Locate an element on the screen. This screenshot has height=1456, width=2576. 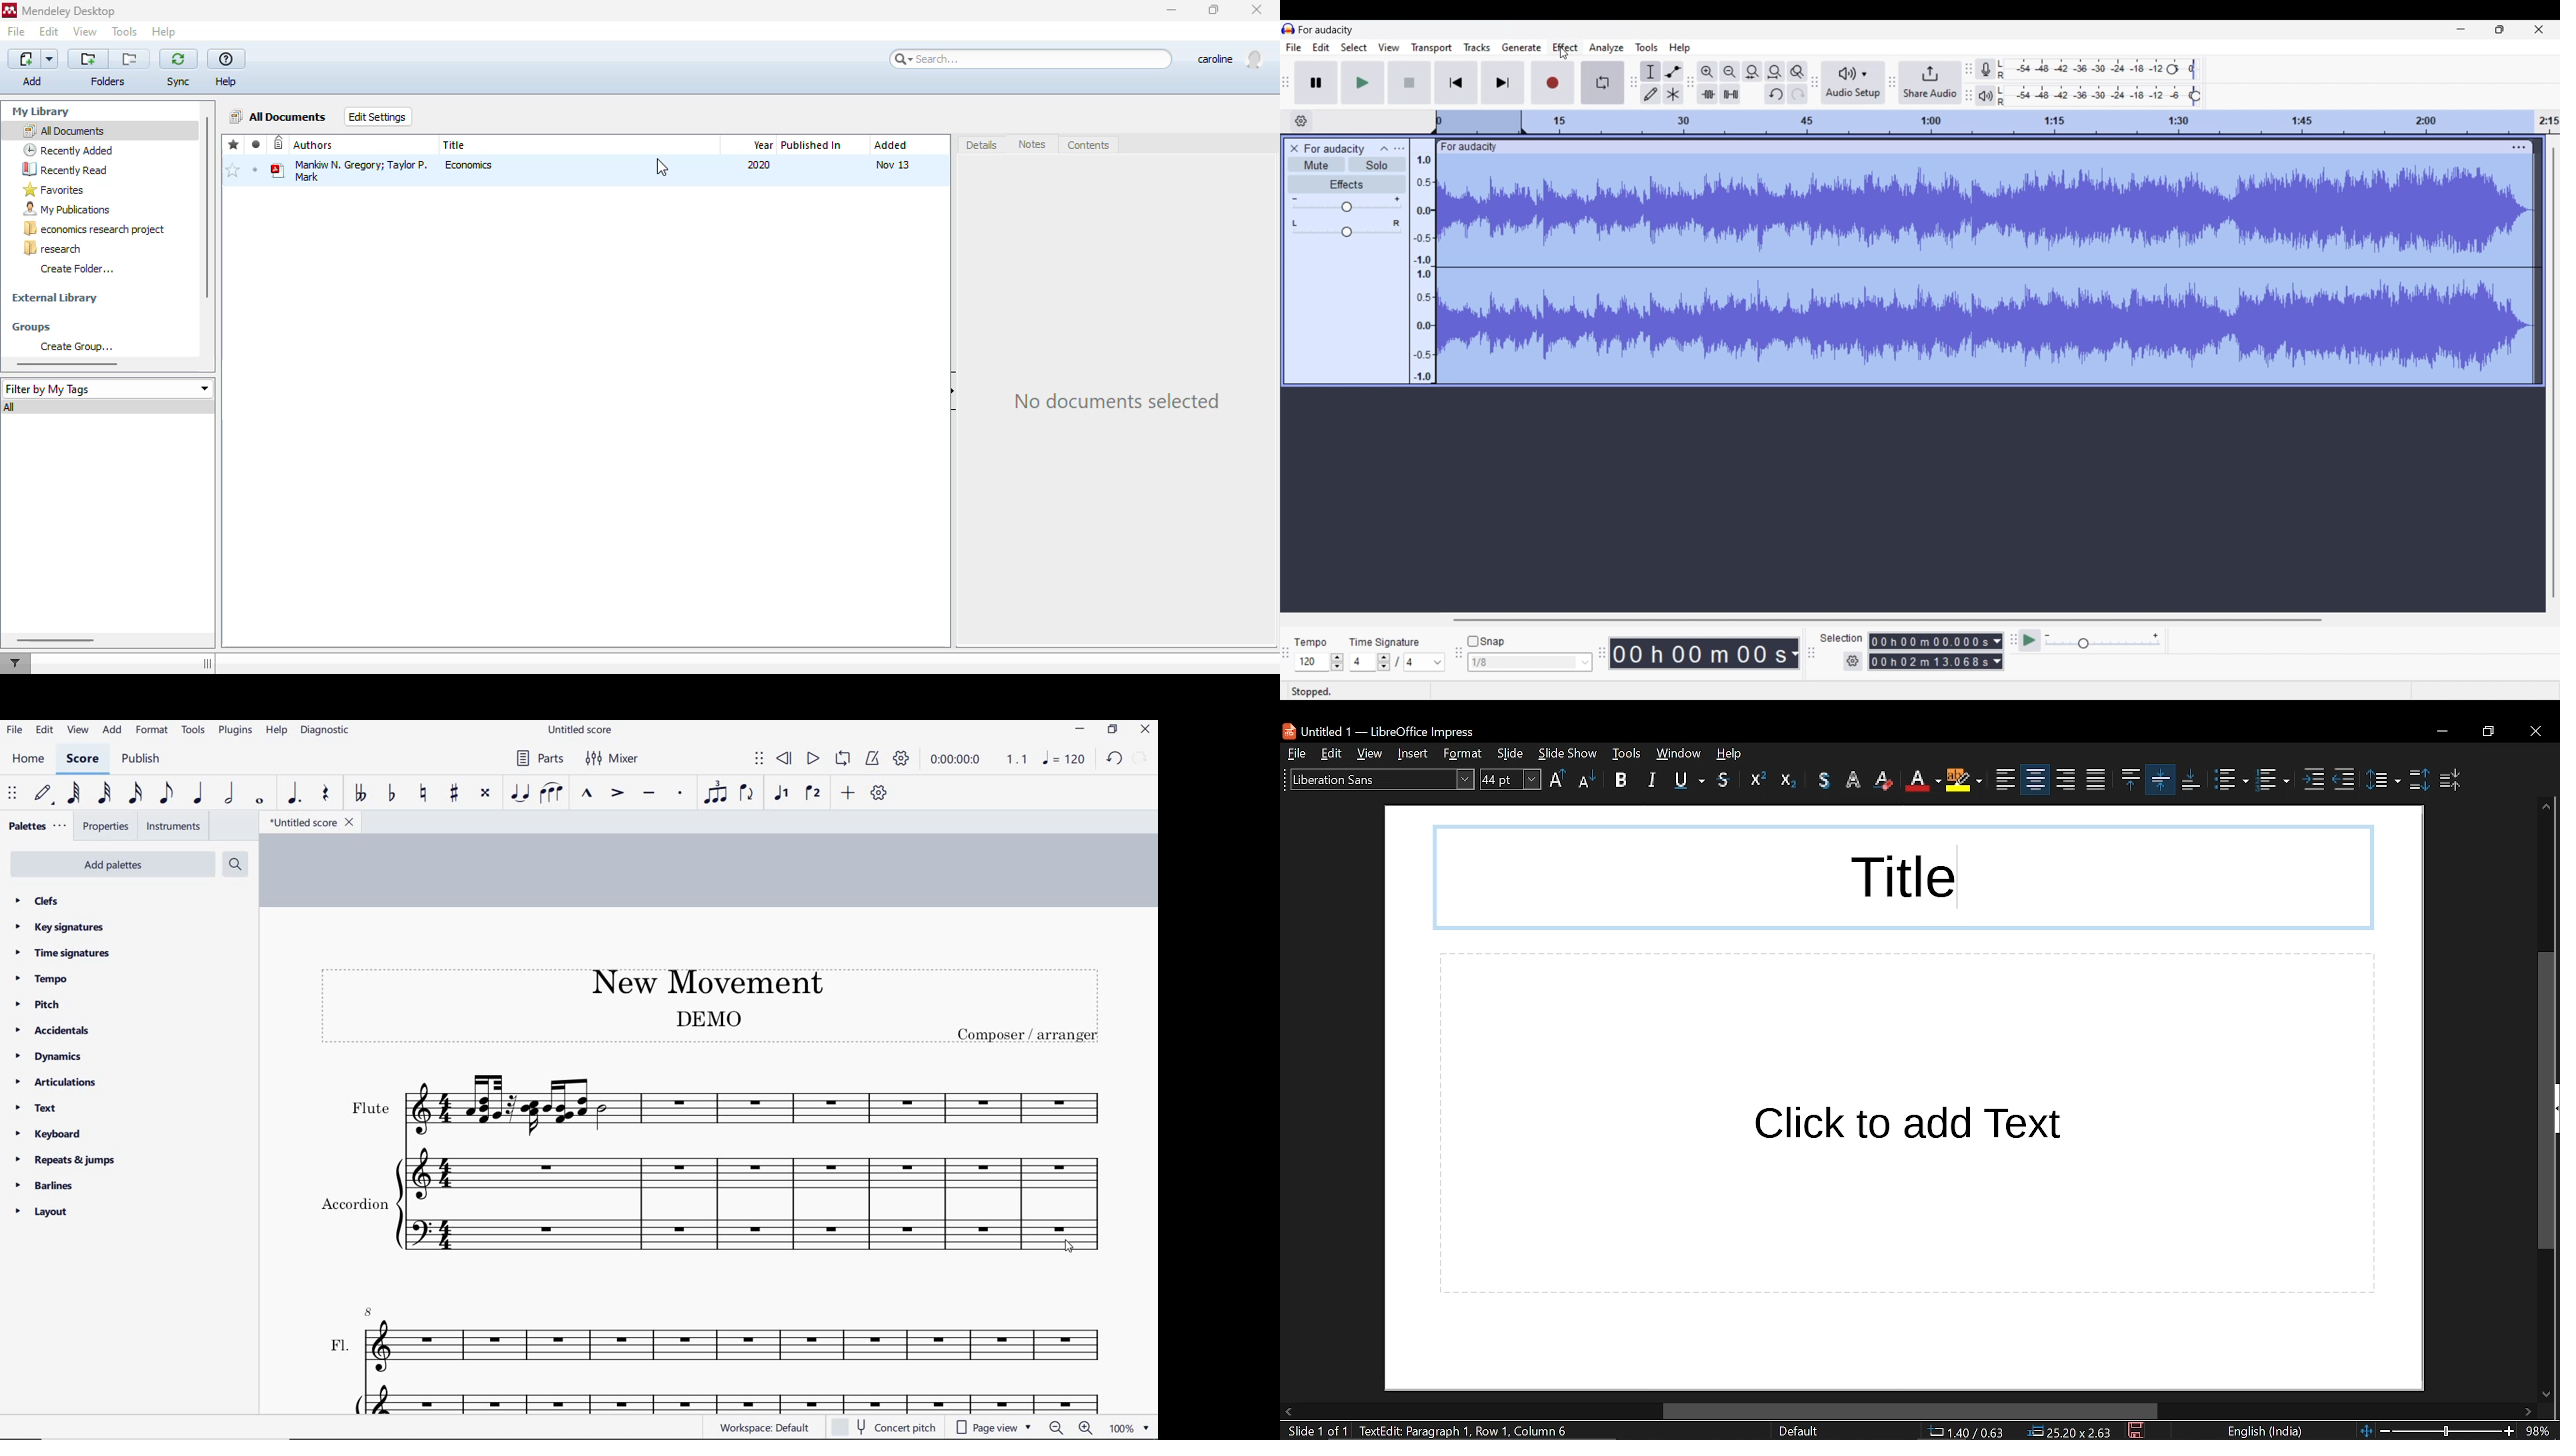
click to add text is located at coordinates (1907, 1124).